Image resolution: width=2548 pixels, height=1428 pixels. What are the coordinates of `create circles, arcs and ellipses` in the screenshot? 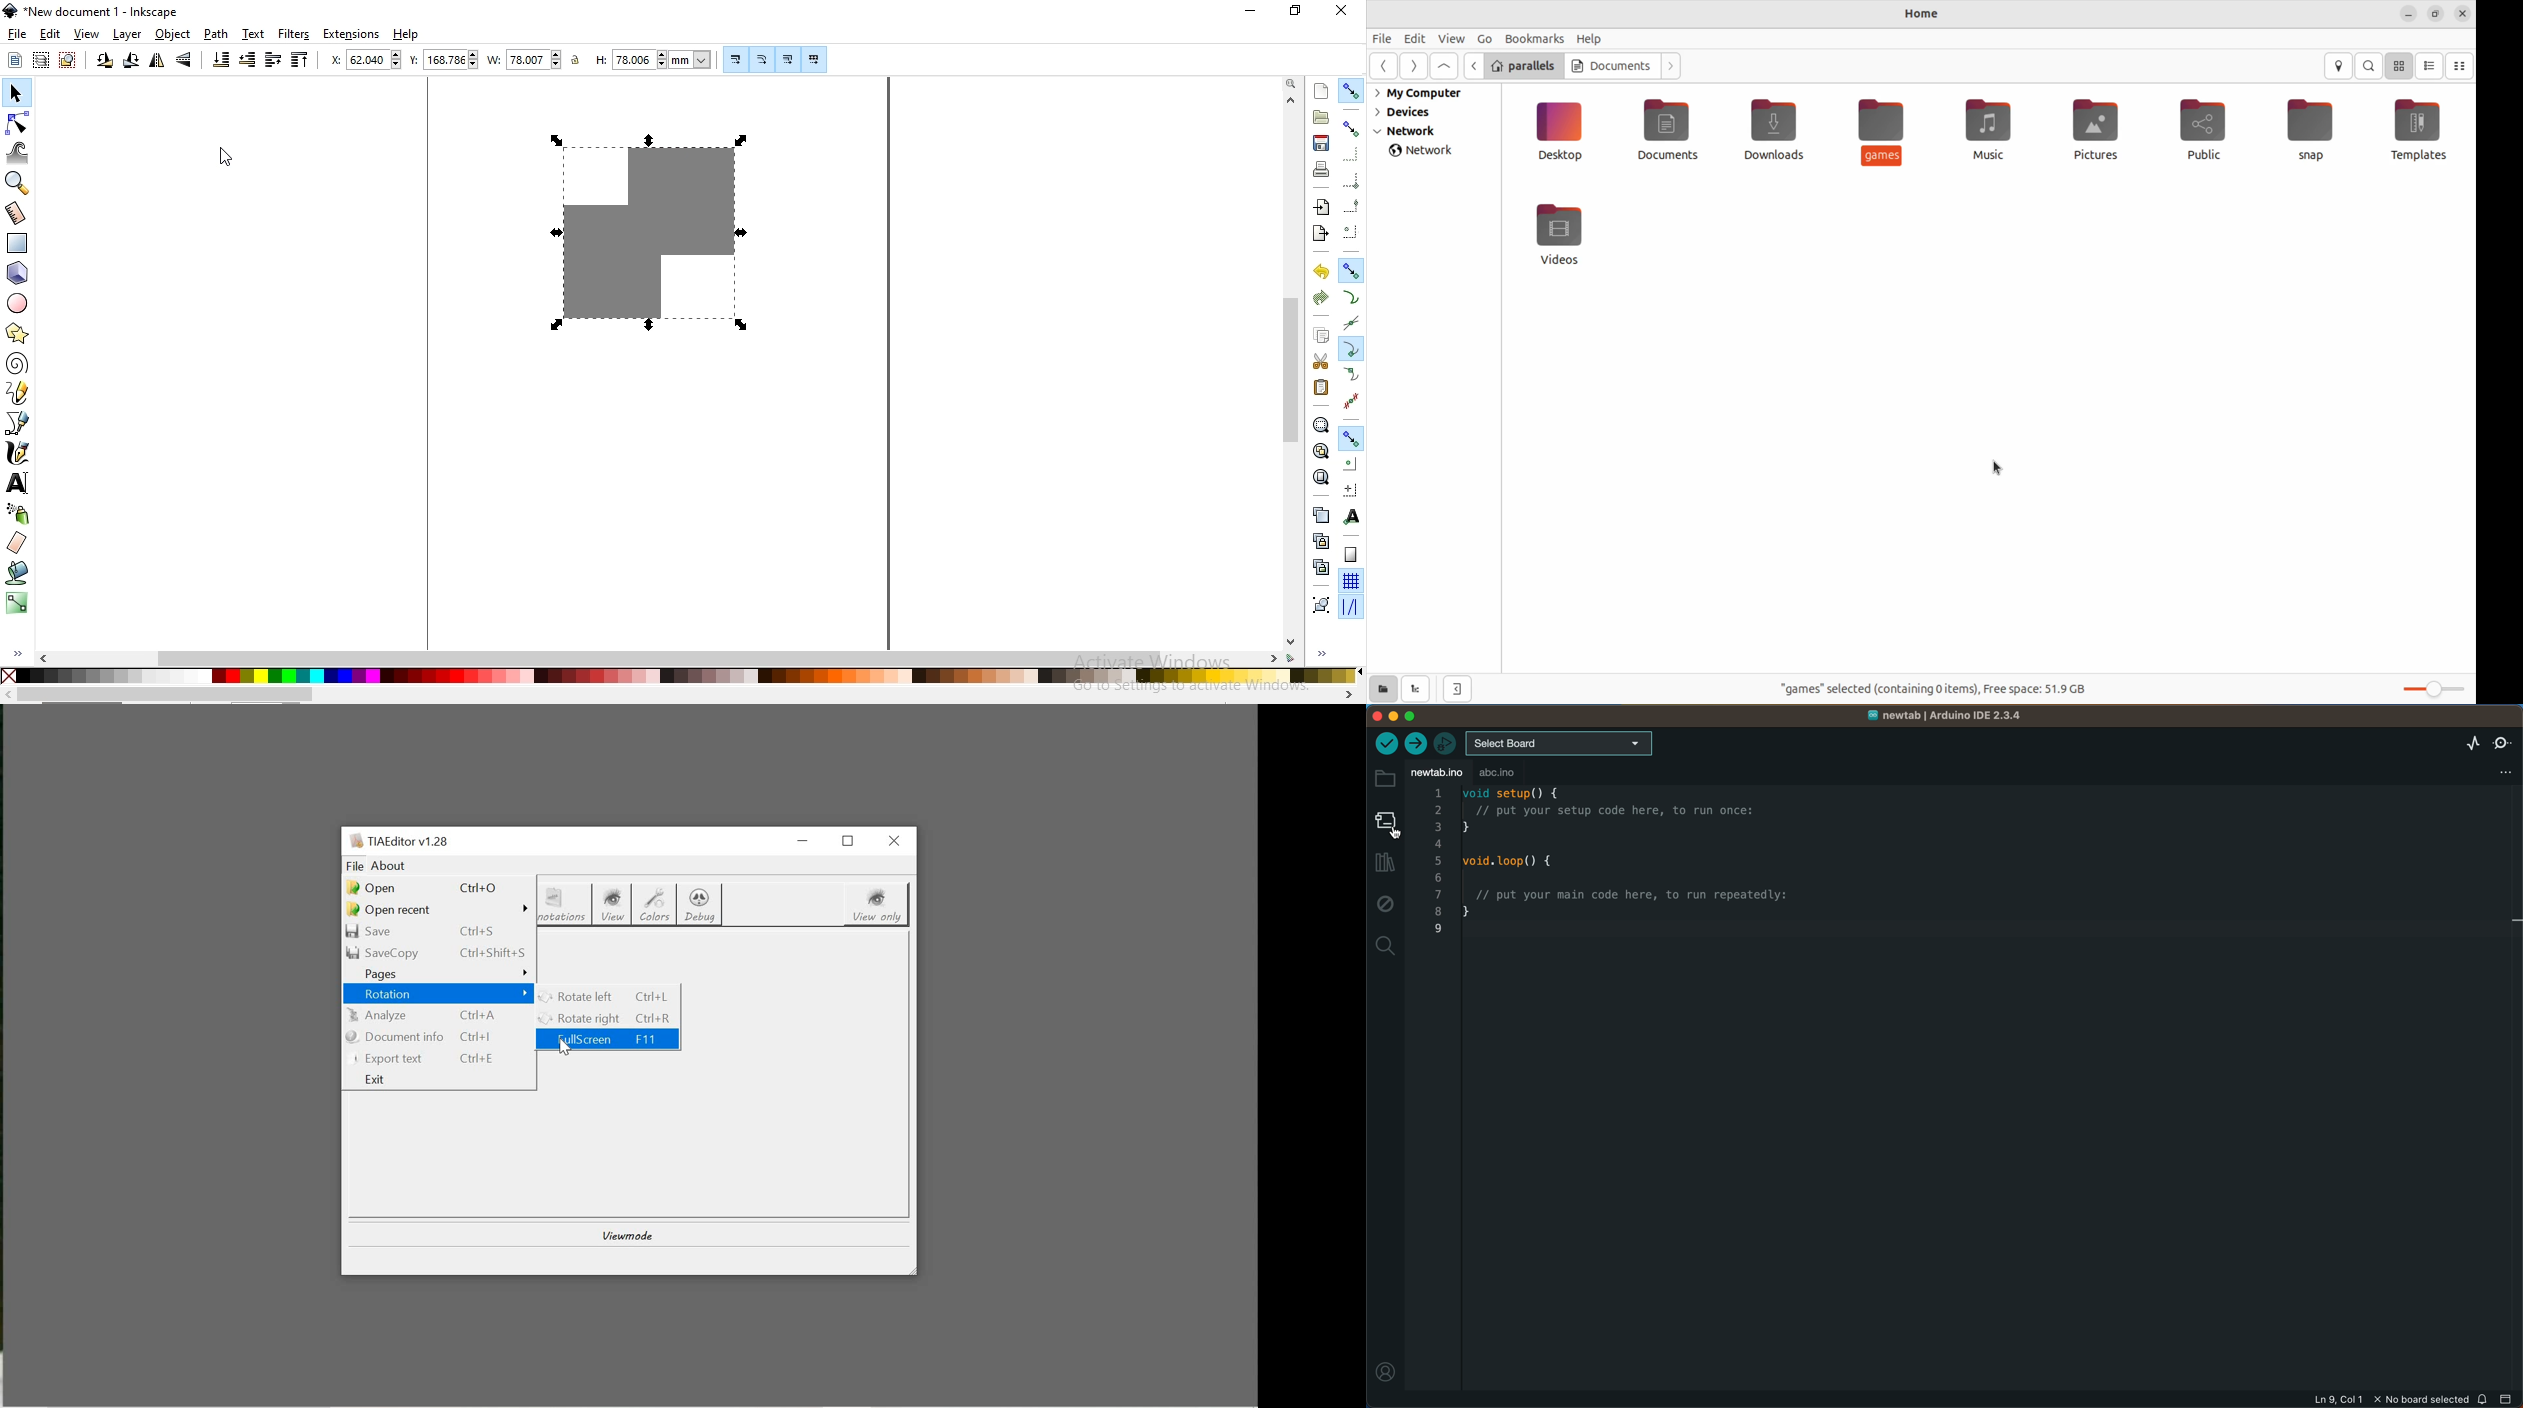 It's located at (18, 304).